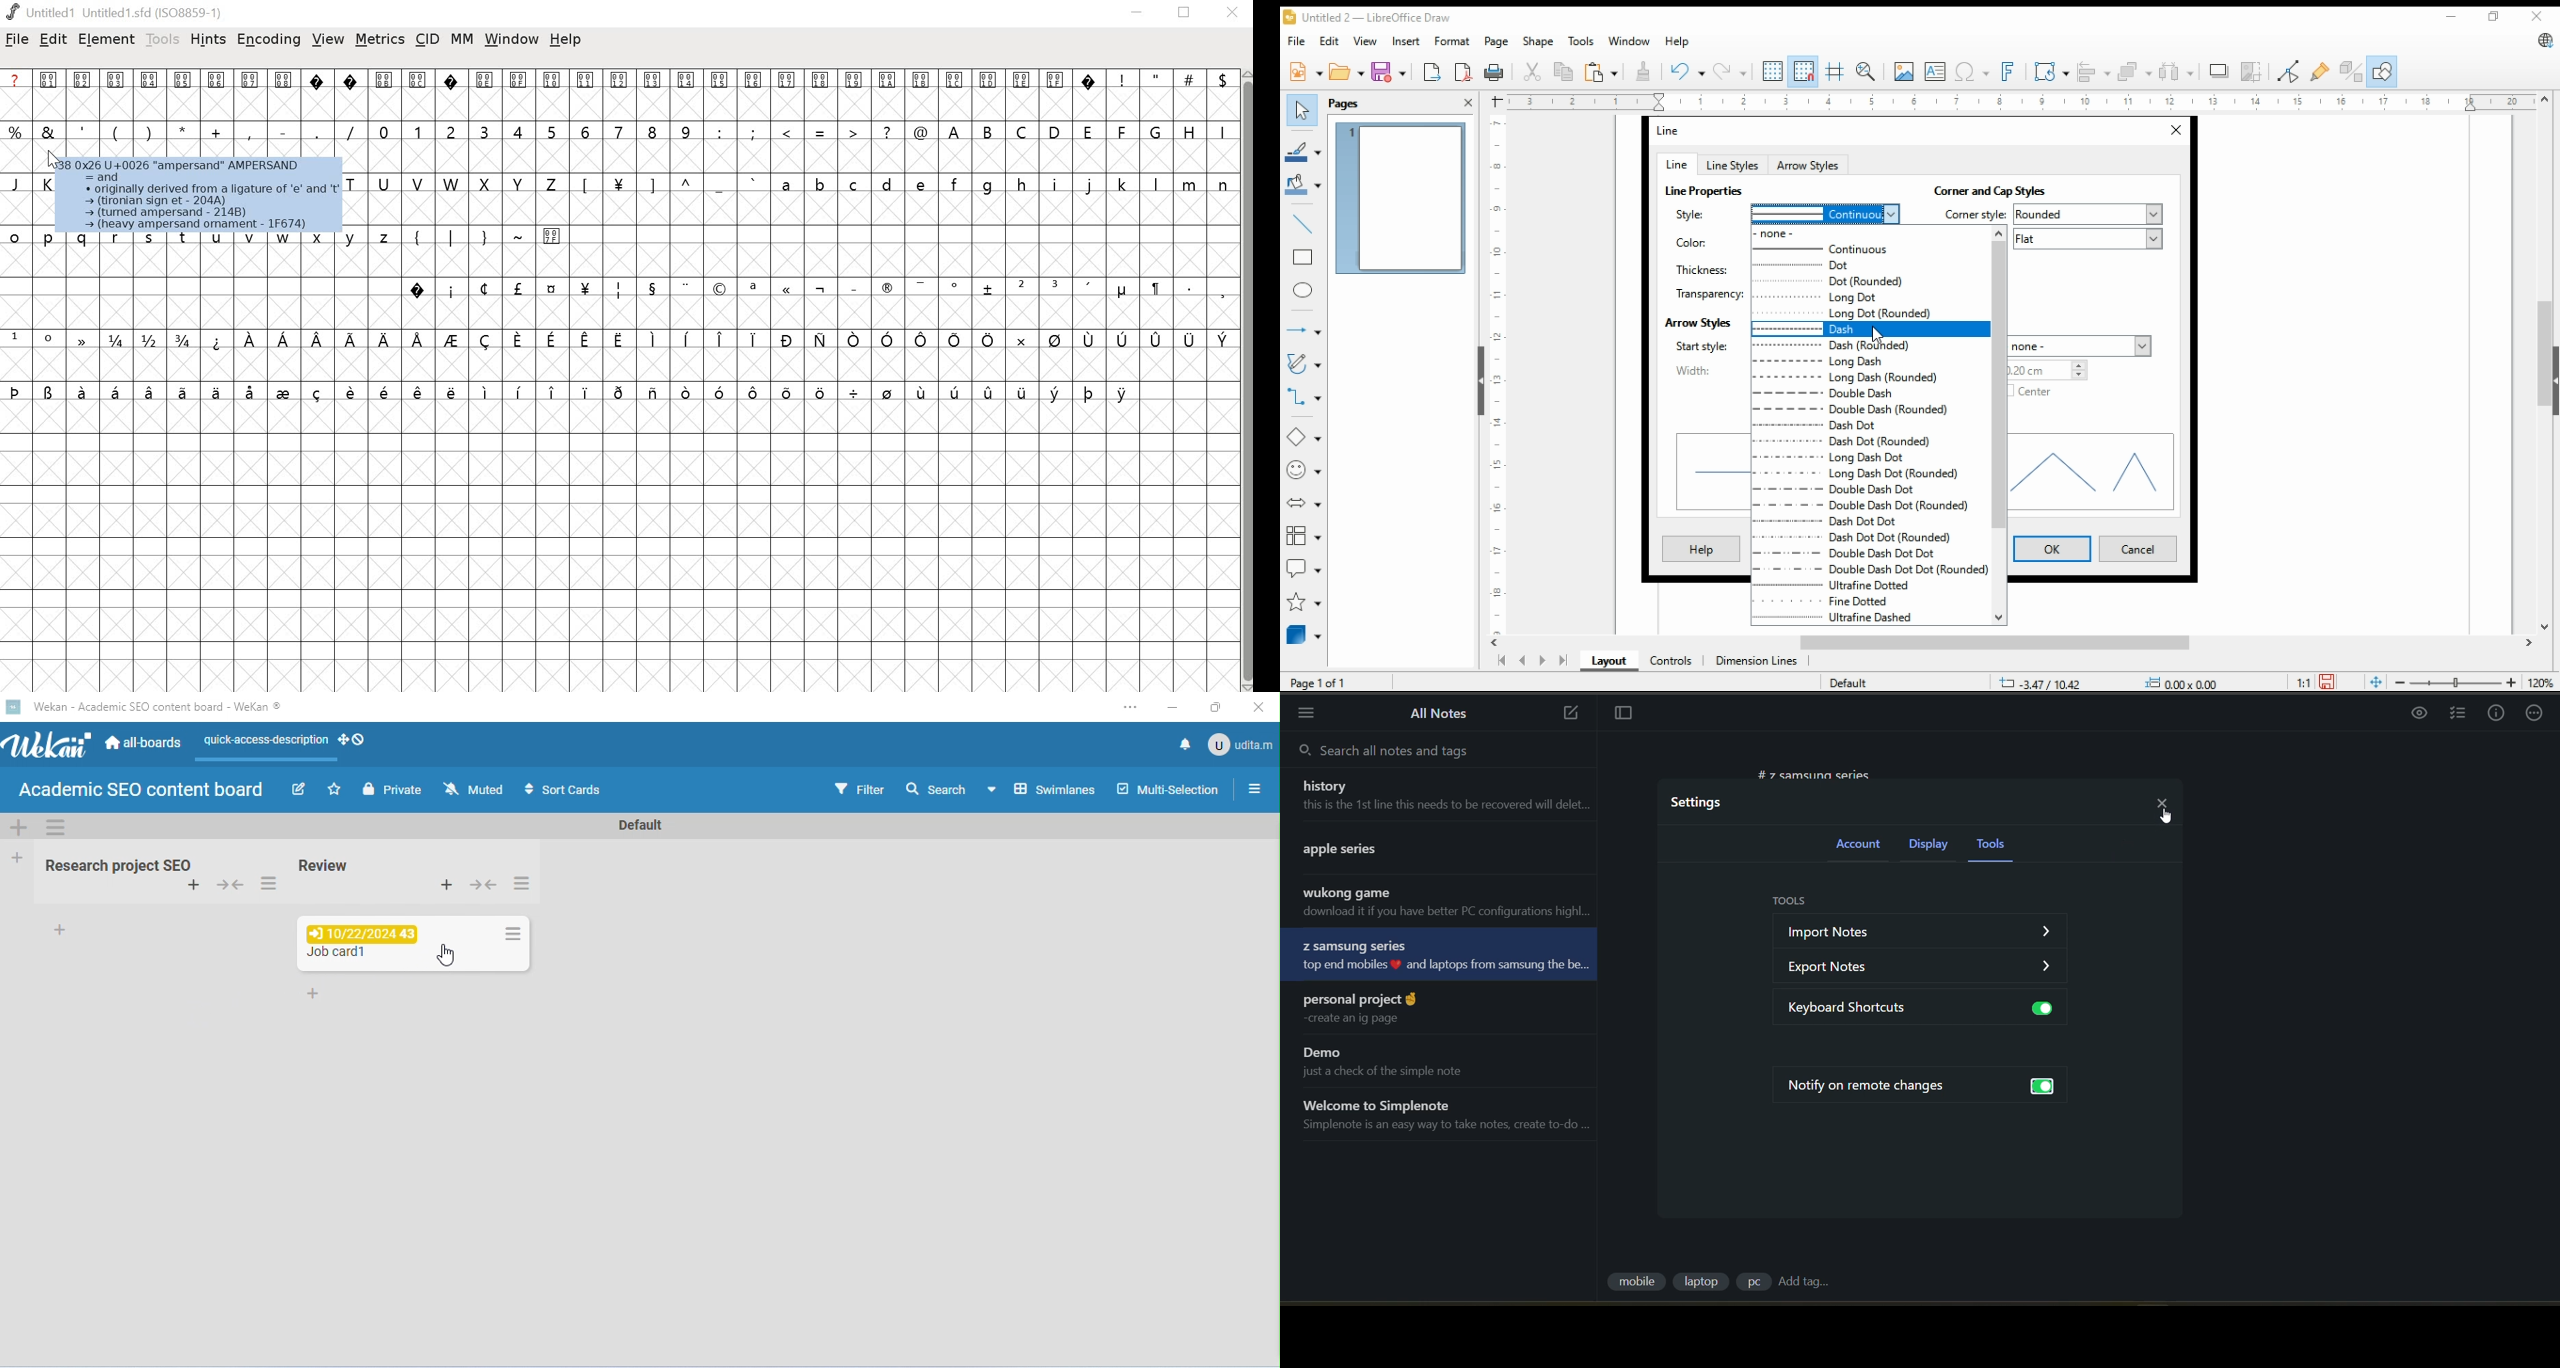 The width and height of the screenshot is (2576, 1372). What do you see at coordinates (1024, 131) in the screenshot?
I see `C` at bounding box center [1024, 131].